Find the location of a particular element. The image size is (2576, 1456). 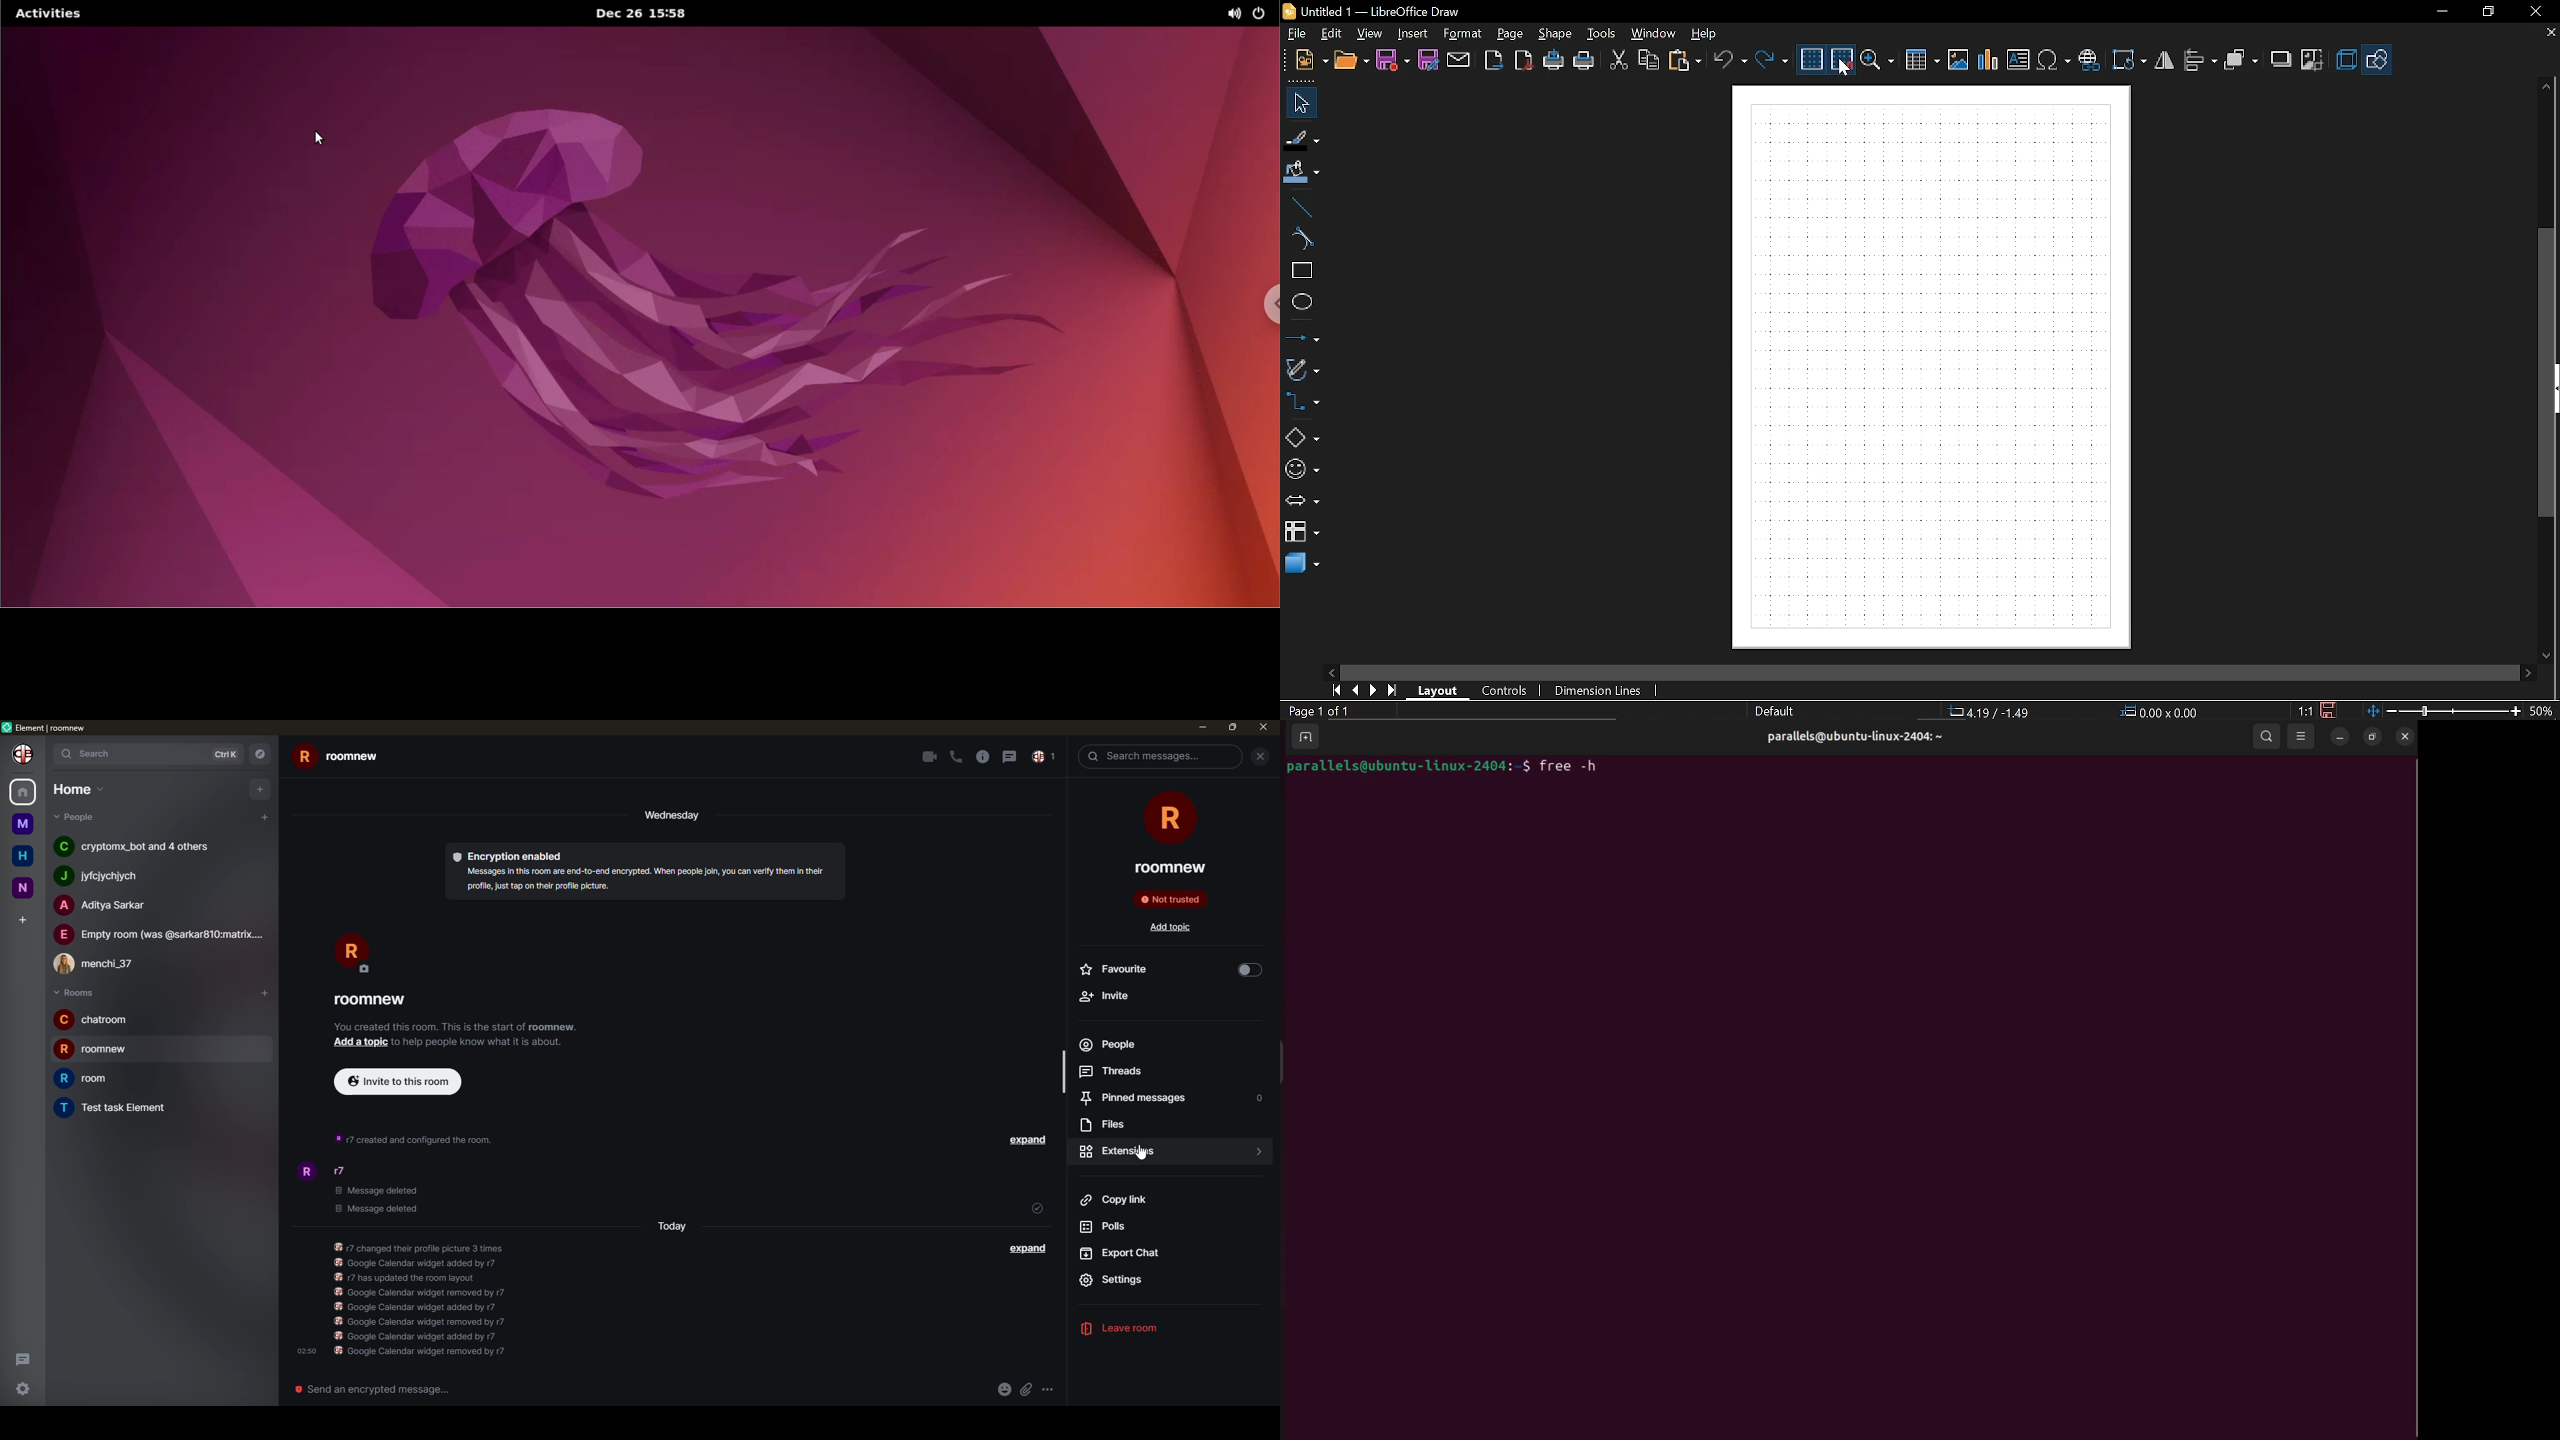

View is located at coordinates (1366, 34).